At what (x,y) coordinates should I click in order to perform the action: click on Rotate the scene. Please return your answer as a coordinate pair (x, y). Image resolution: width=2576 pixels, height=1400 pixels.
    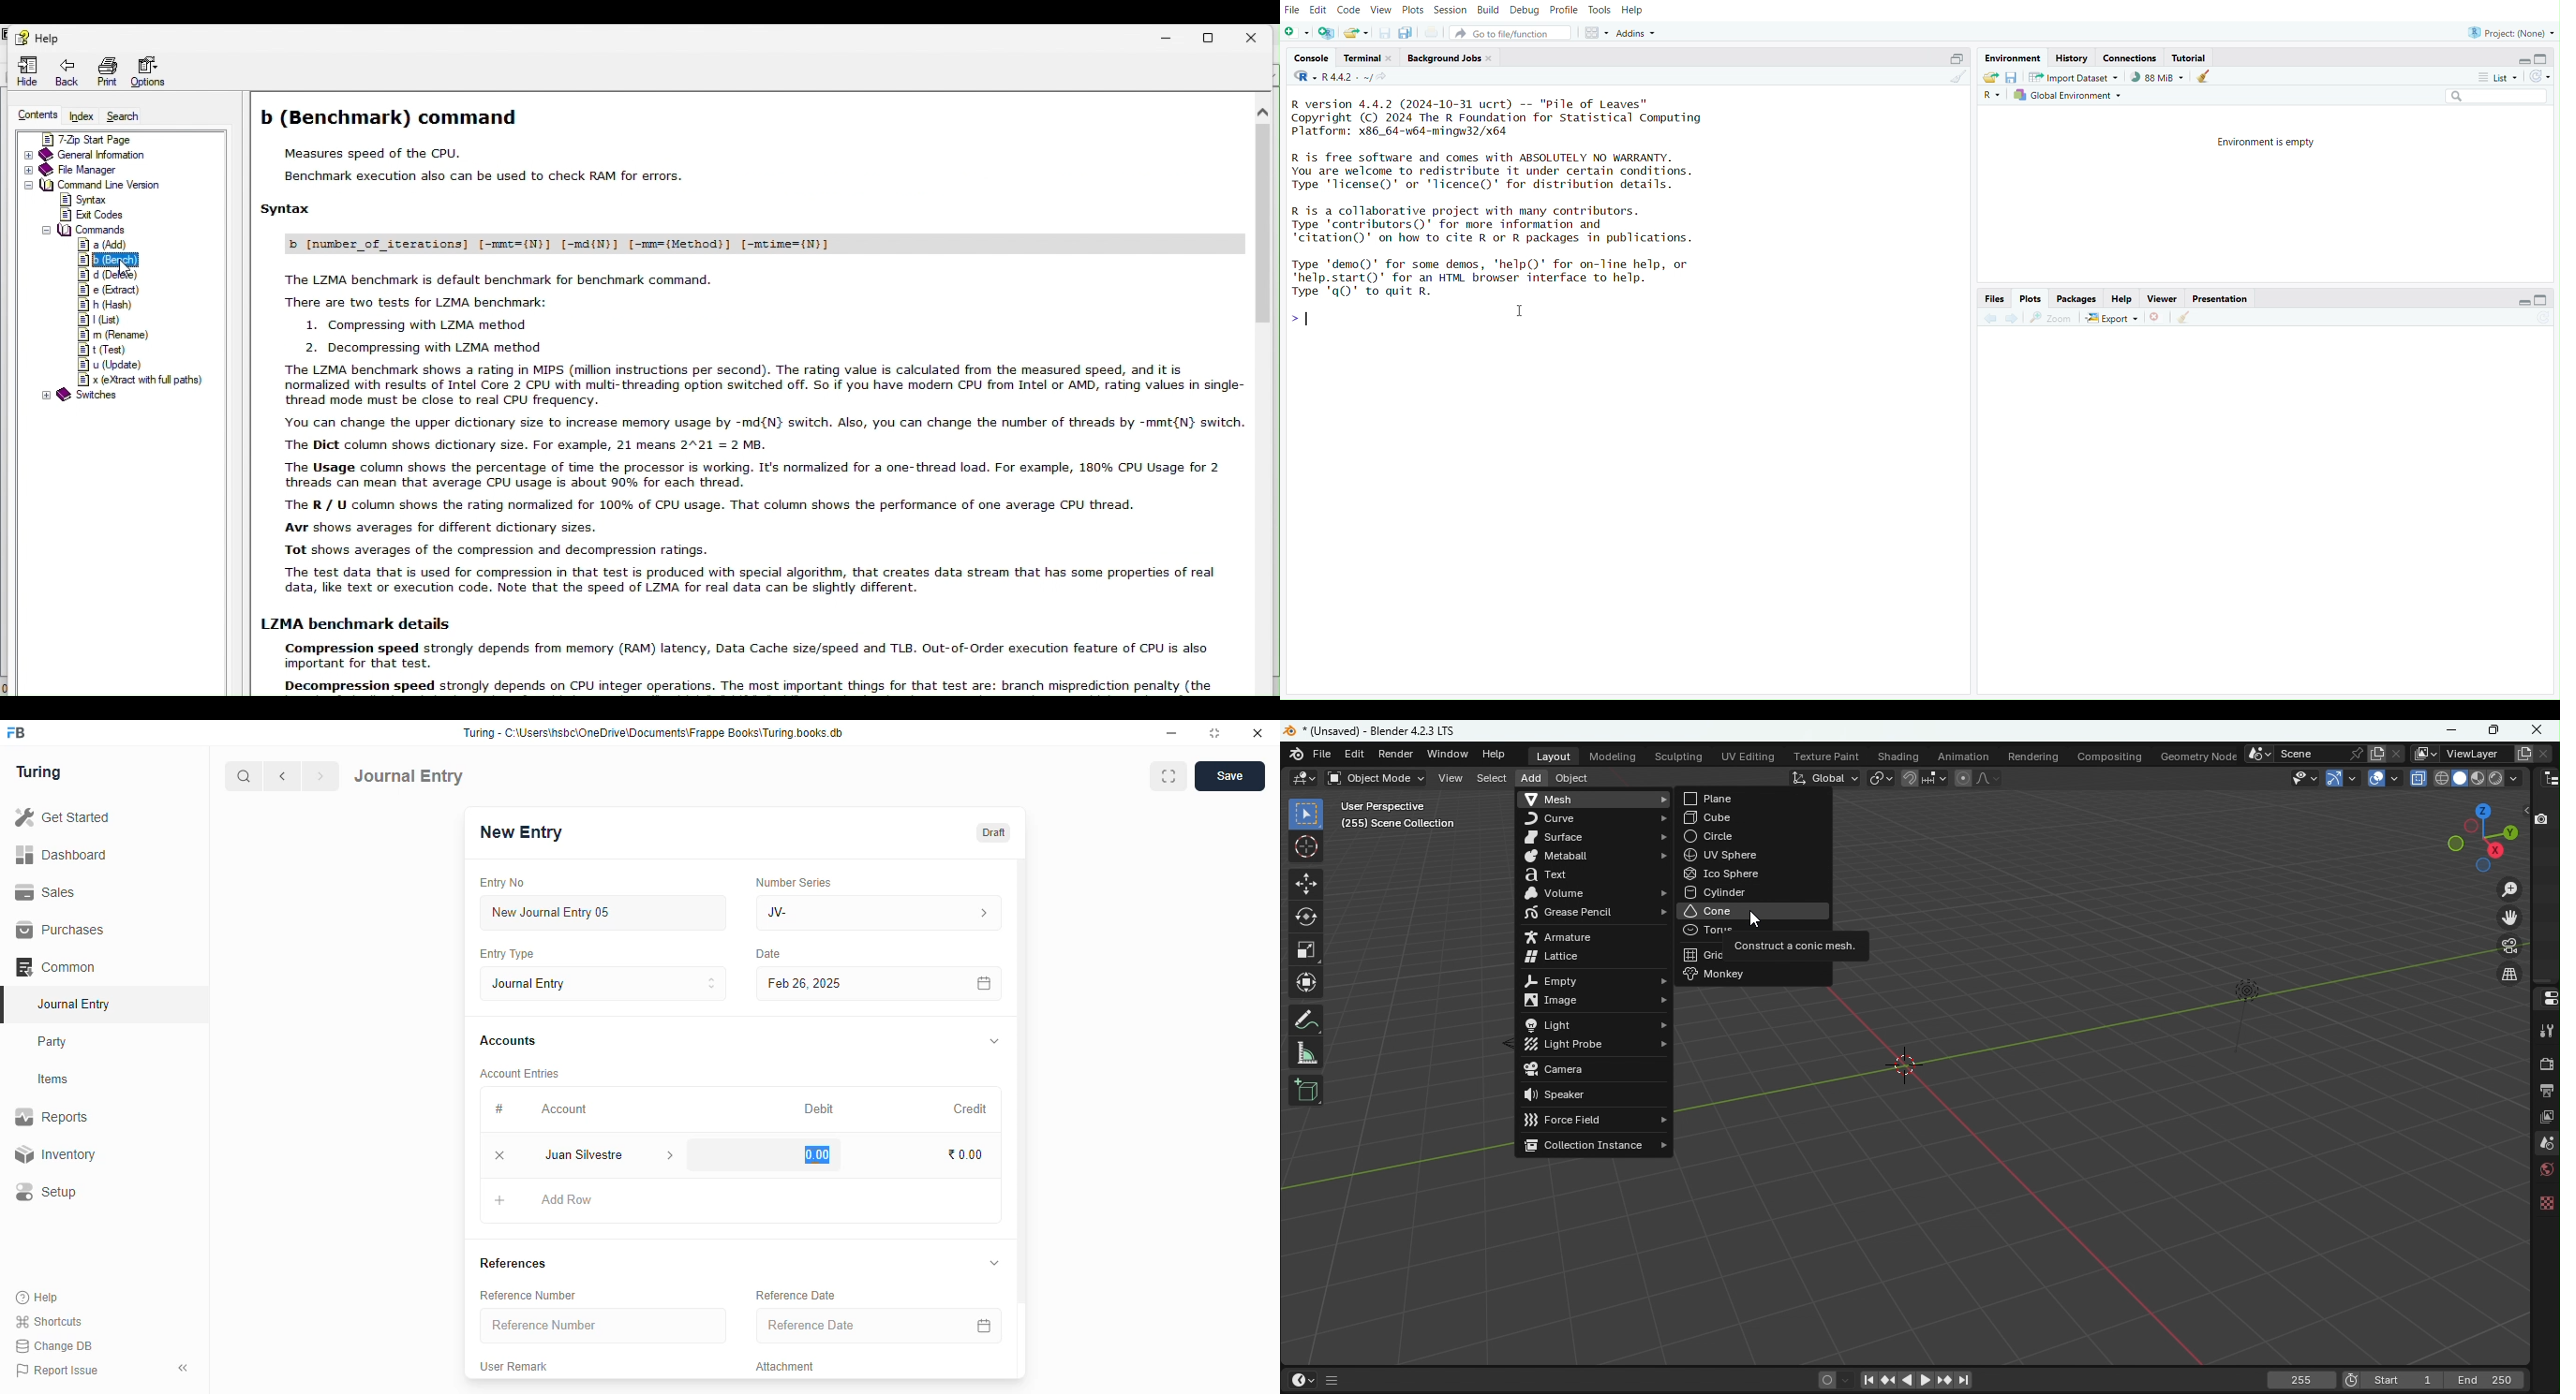
    Looking at the image, I should click on (2473, 827).